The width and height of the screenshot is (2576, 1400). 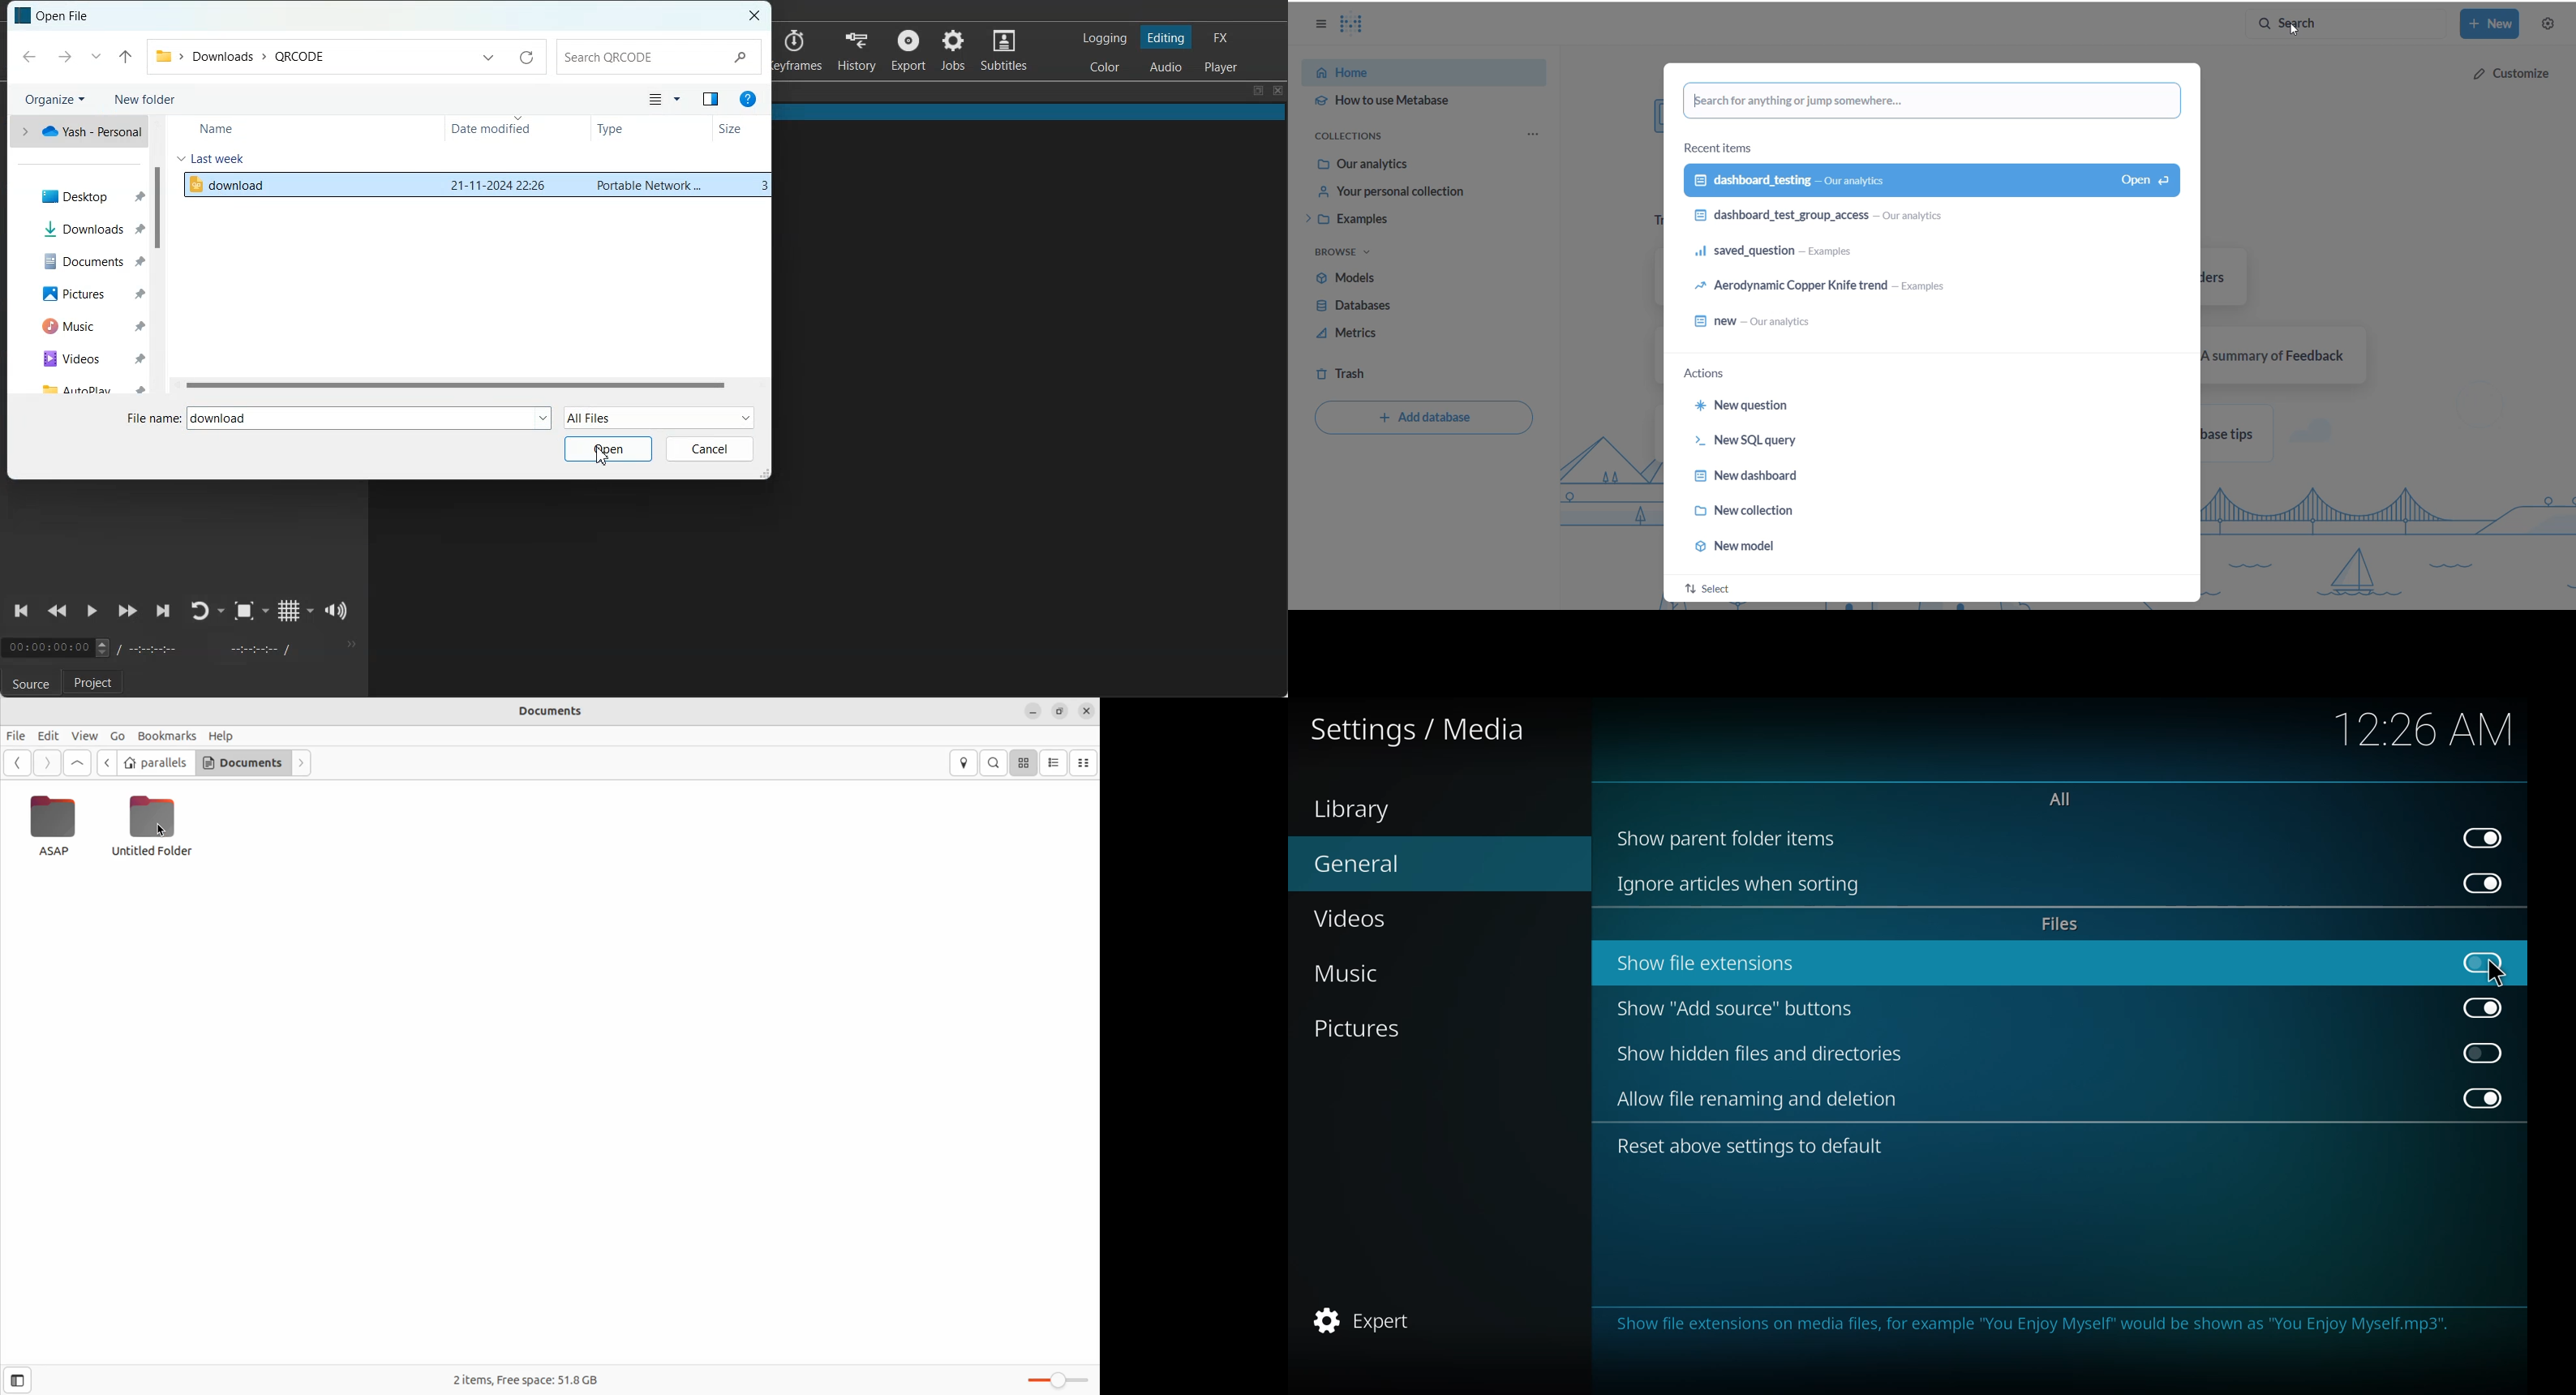 What do you see at coordinates (1366, 812) in the screenshot?
I see `library` at bounding box center [1366, 812].